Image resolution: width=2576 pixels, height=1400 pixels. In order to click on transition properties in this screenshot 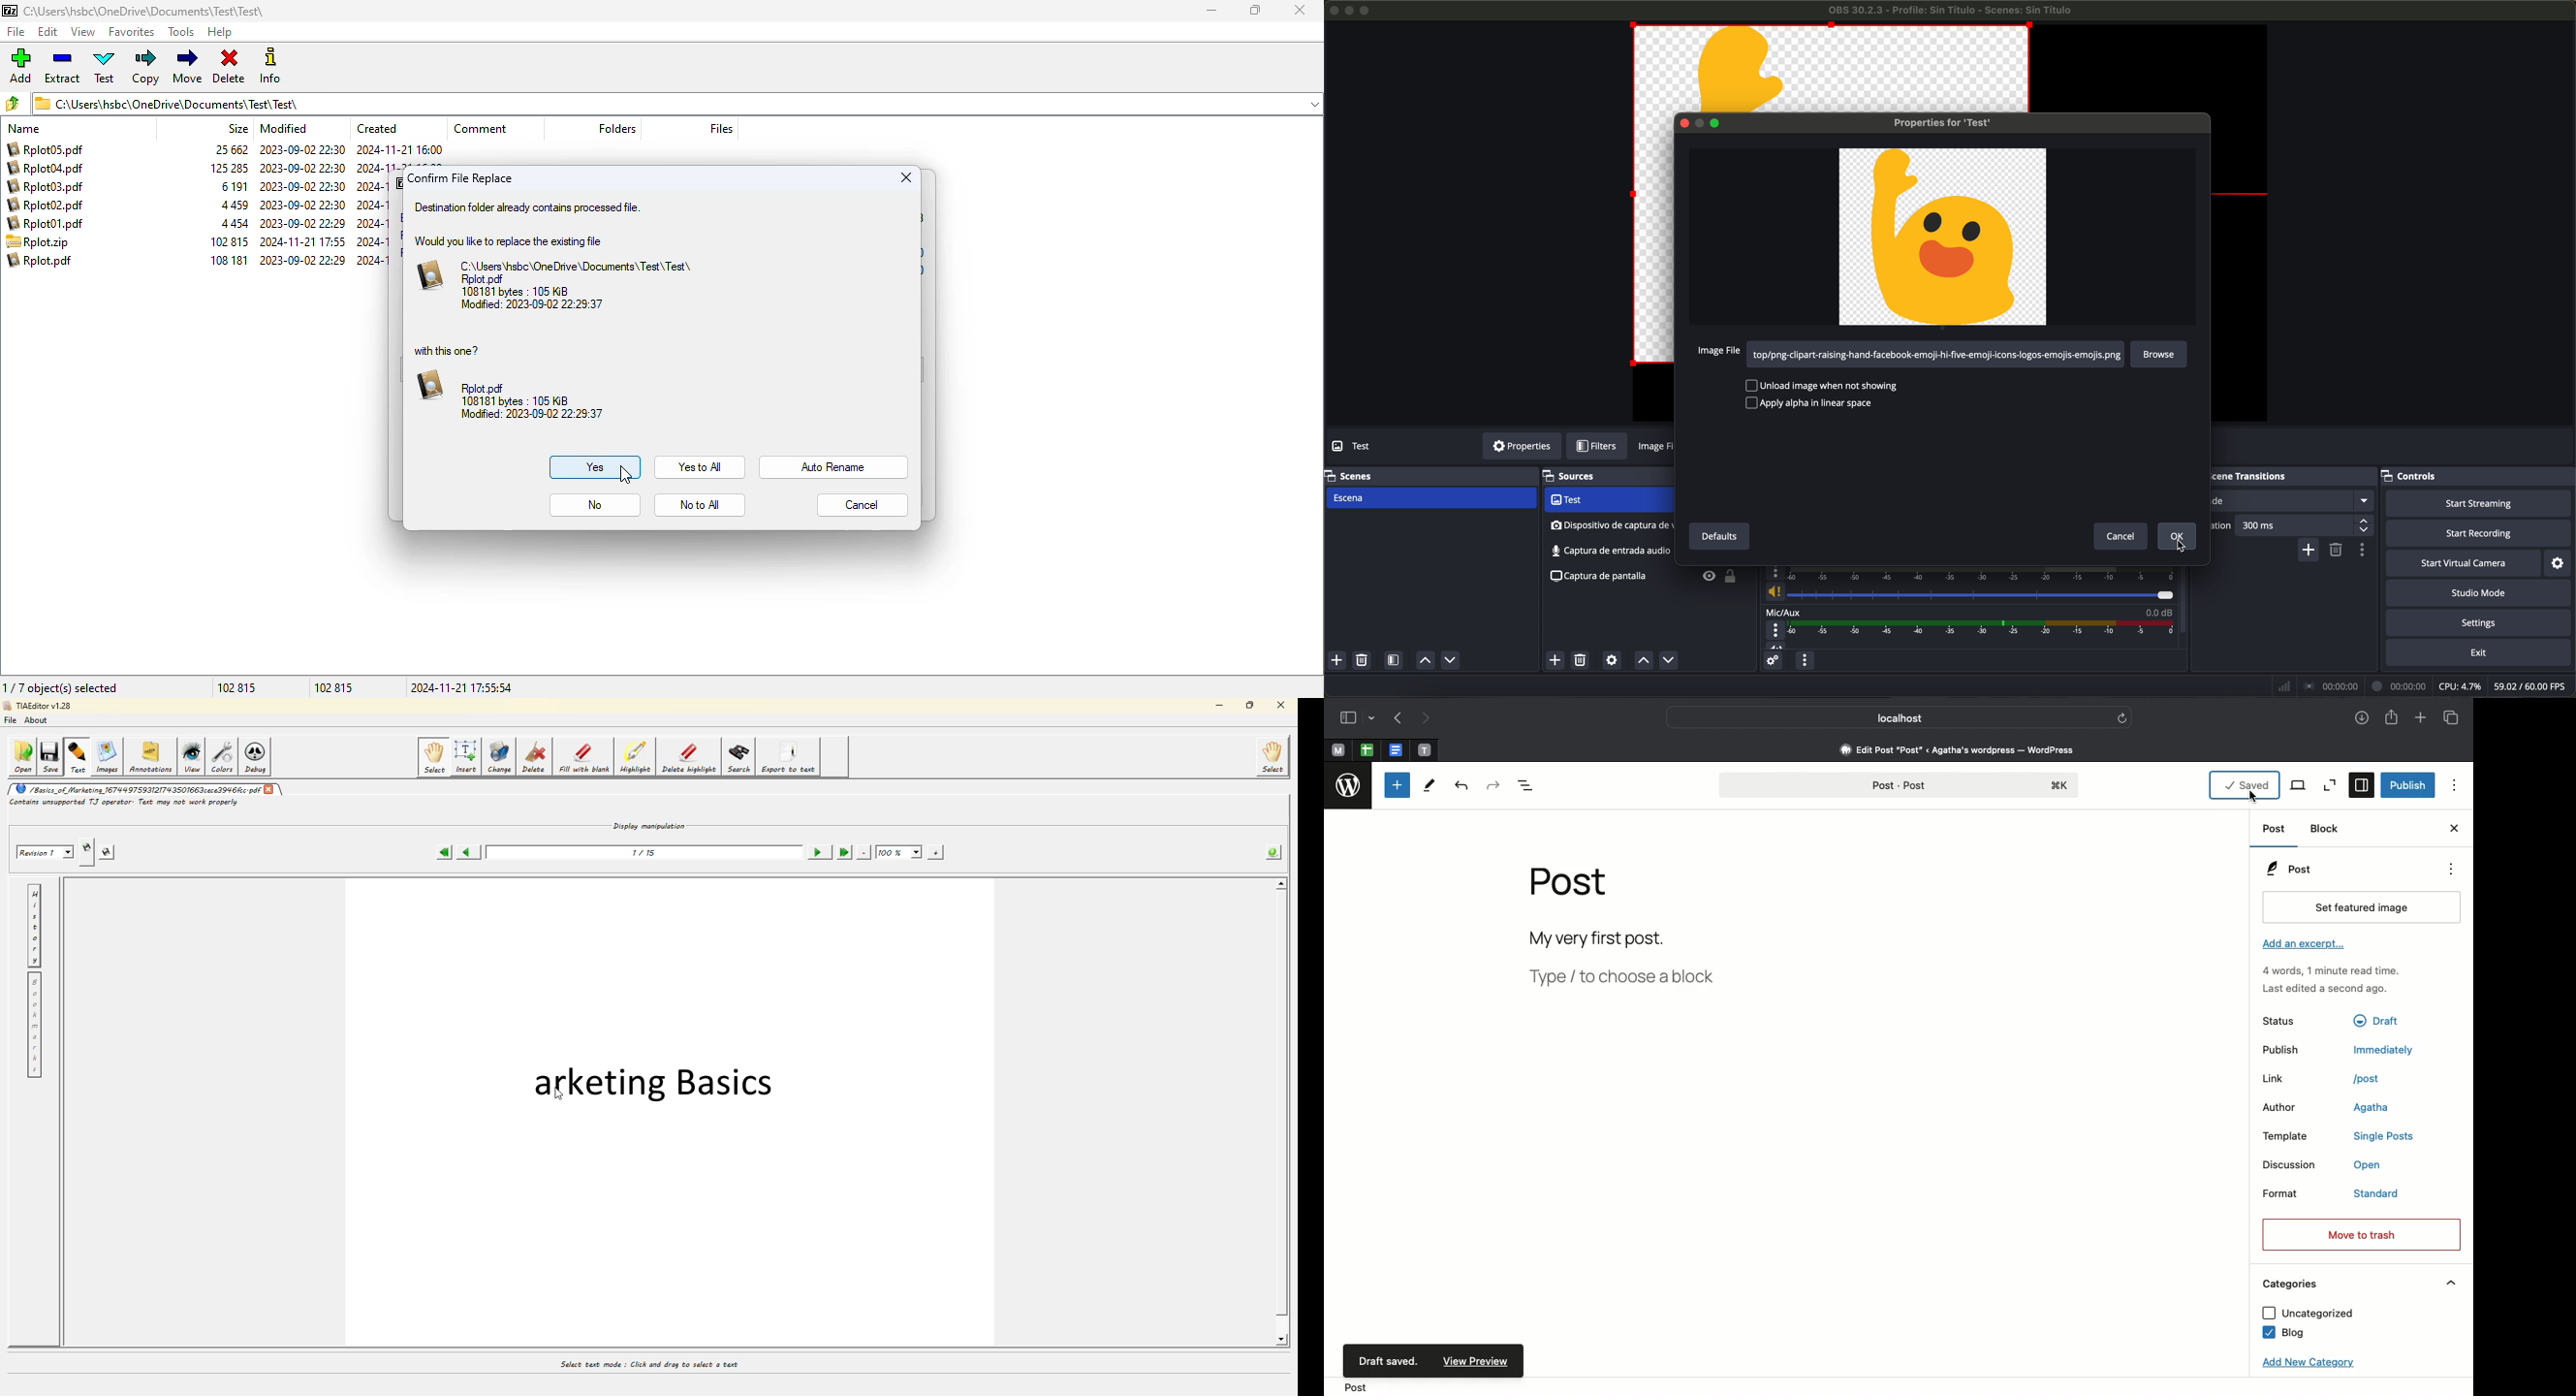, I will do `click(2365, 551)`.